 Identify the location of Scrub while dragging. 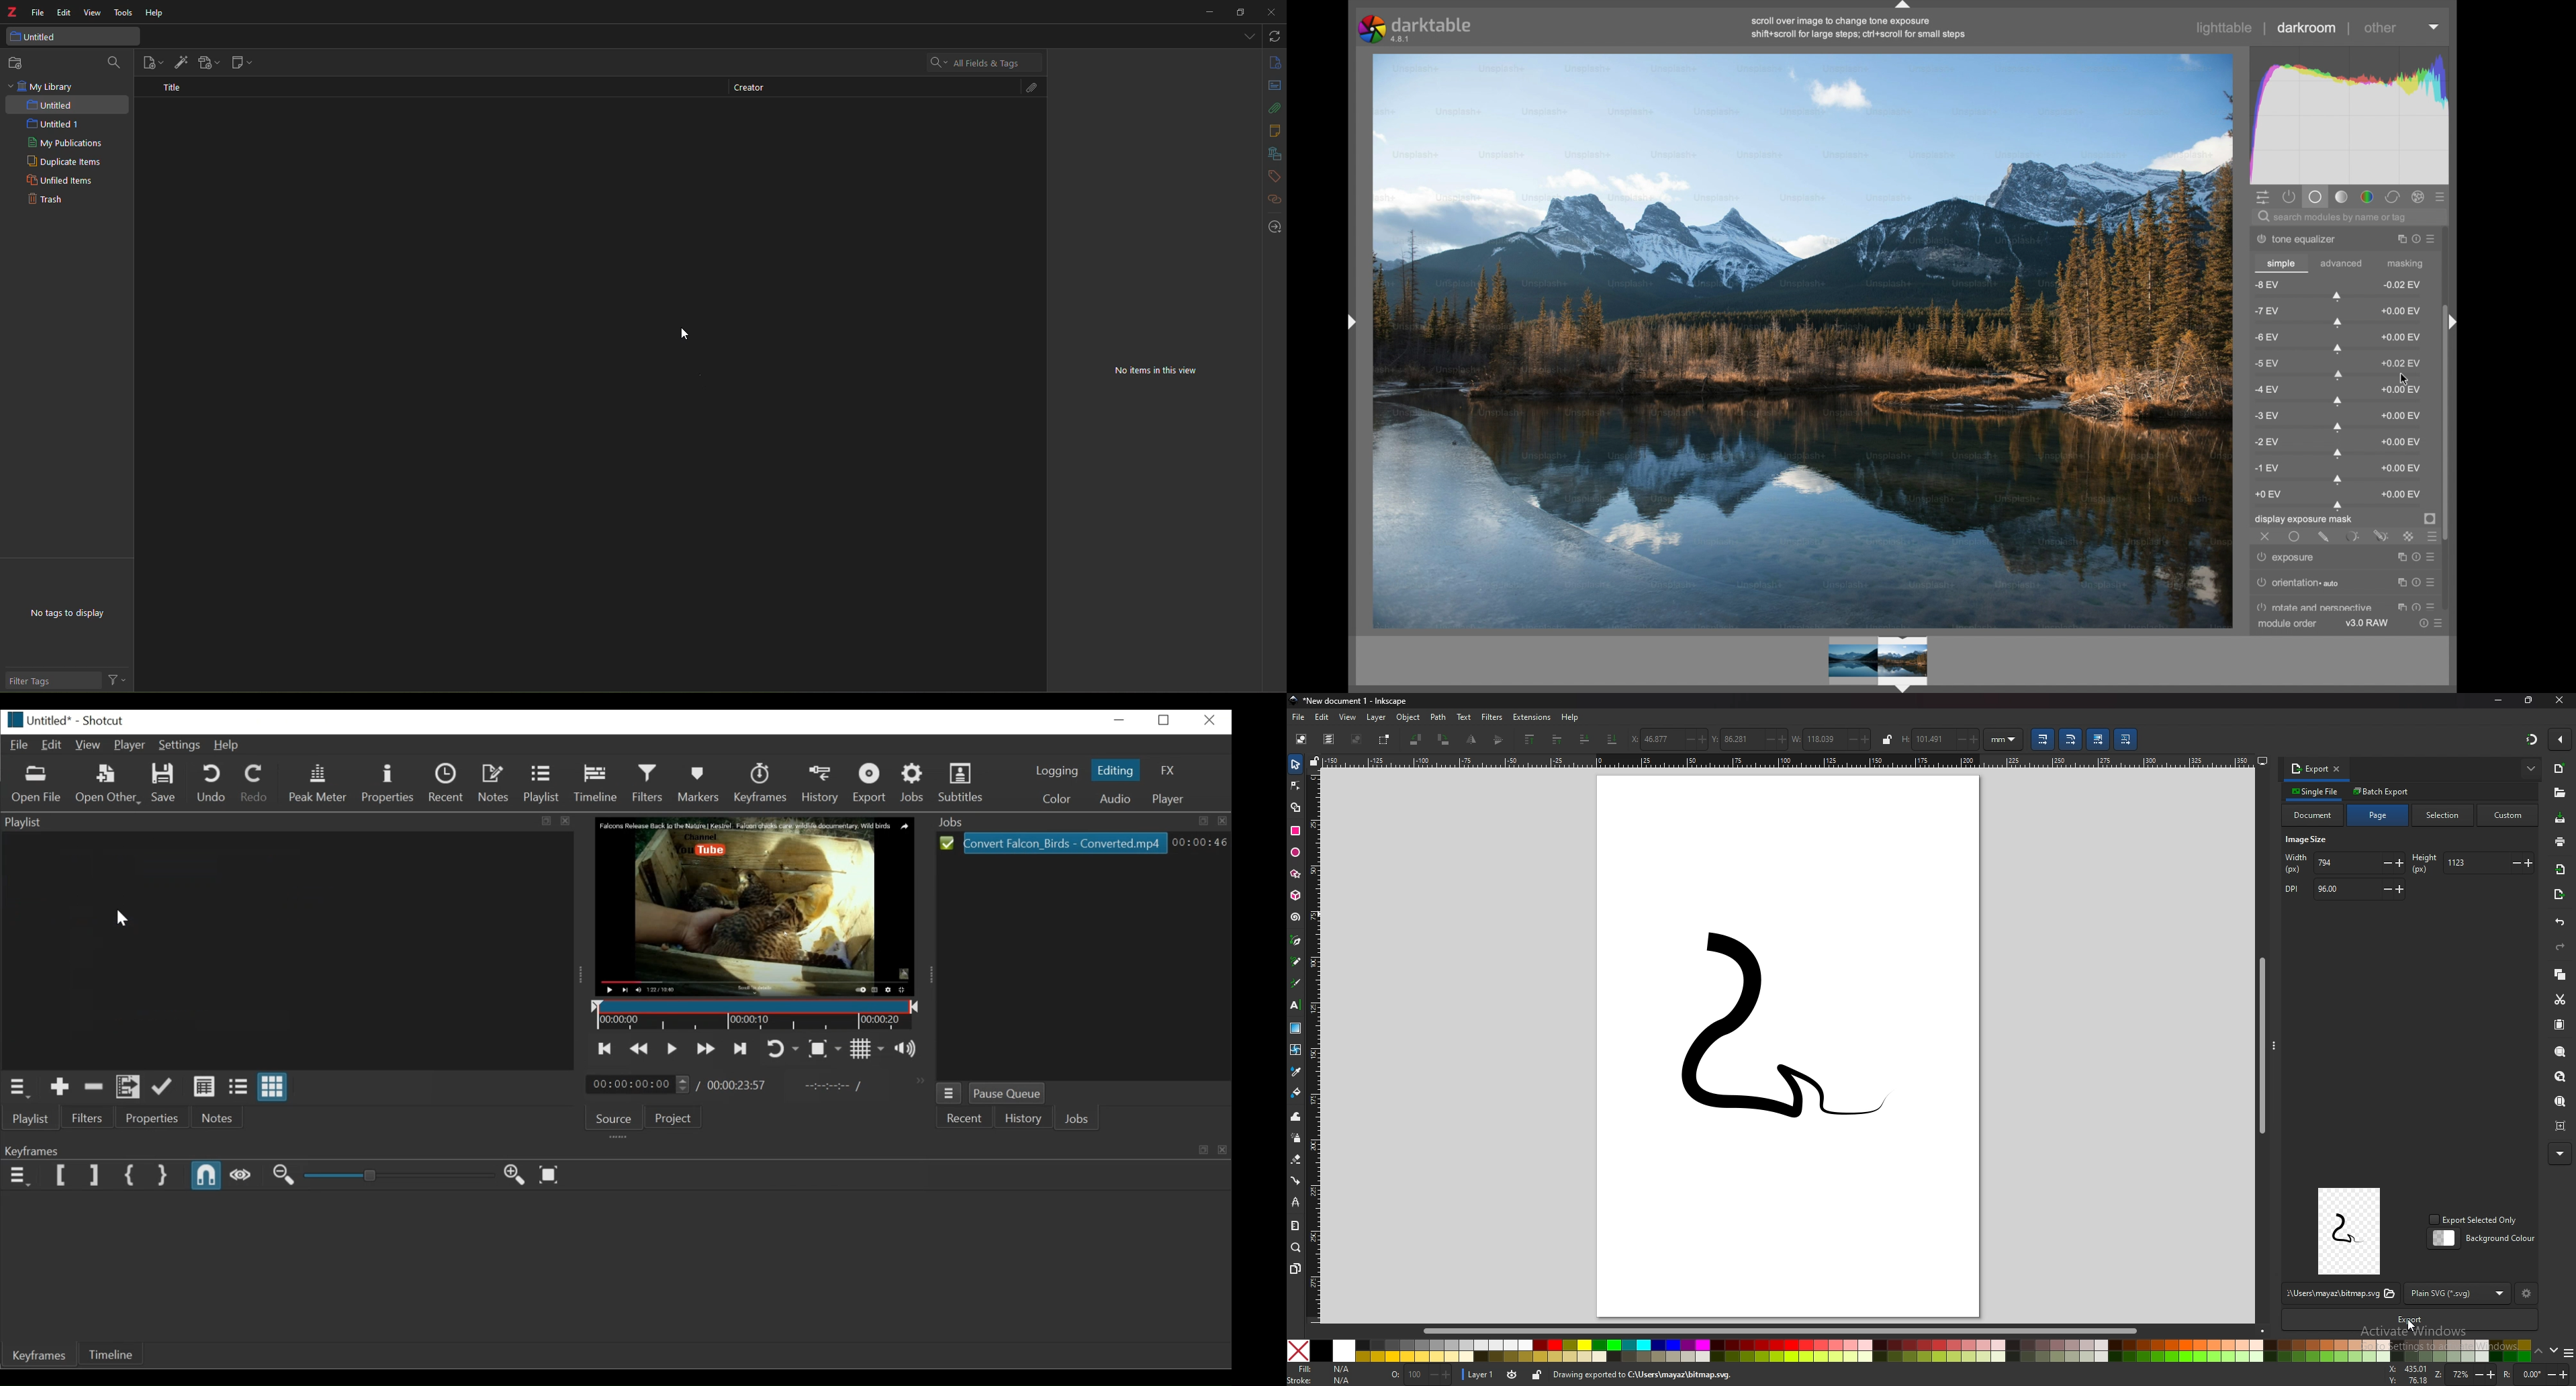
(241, 1174).